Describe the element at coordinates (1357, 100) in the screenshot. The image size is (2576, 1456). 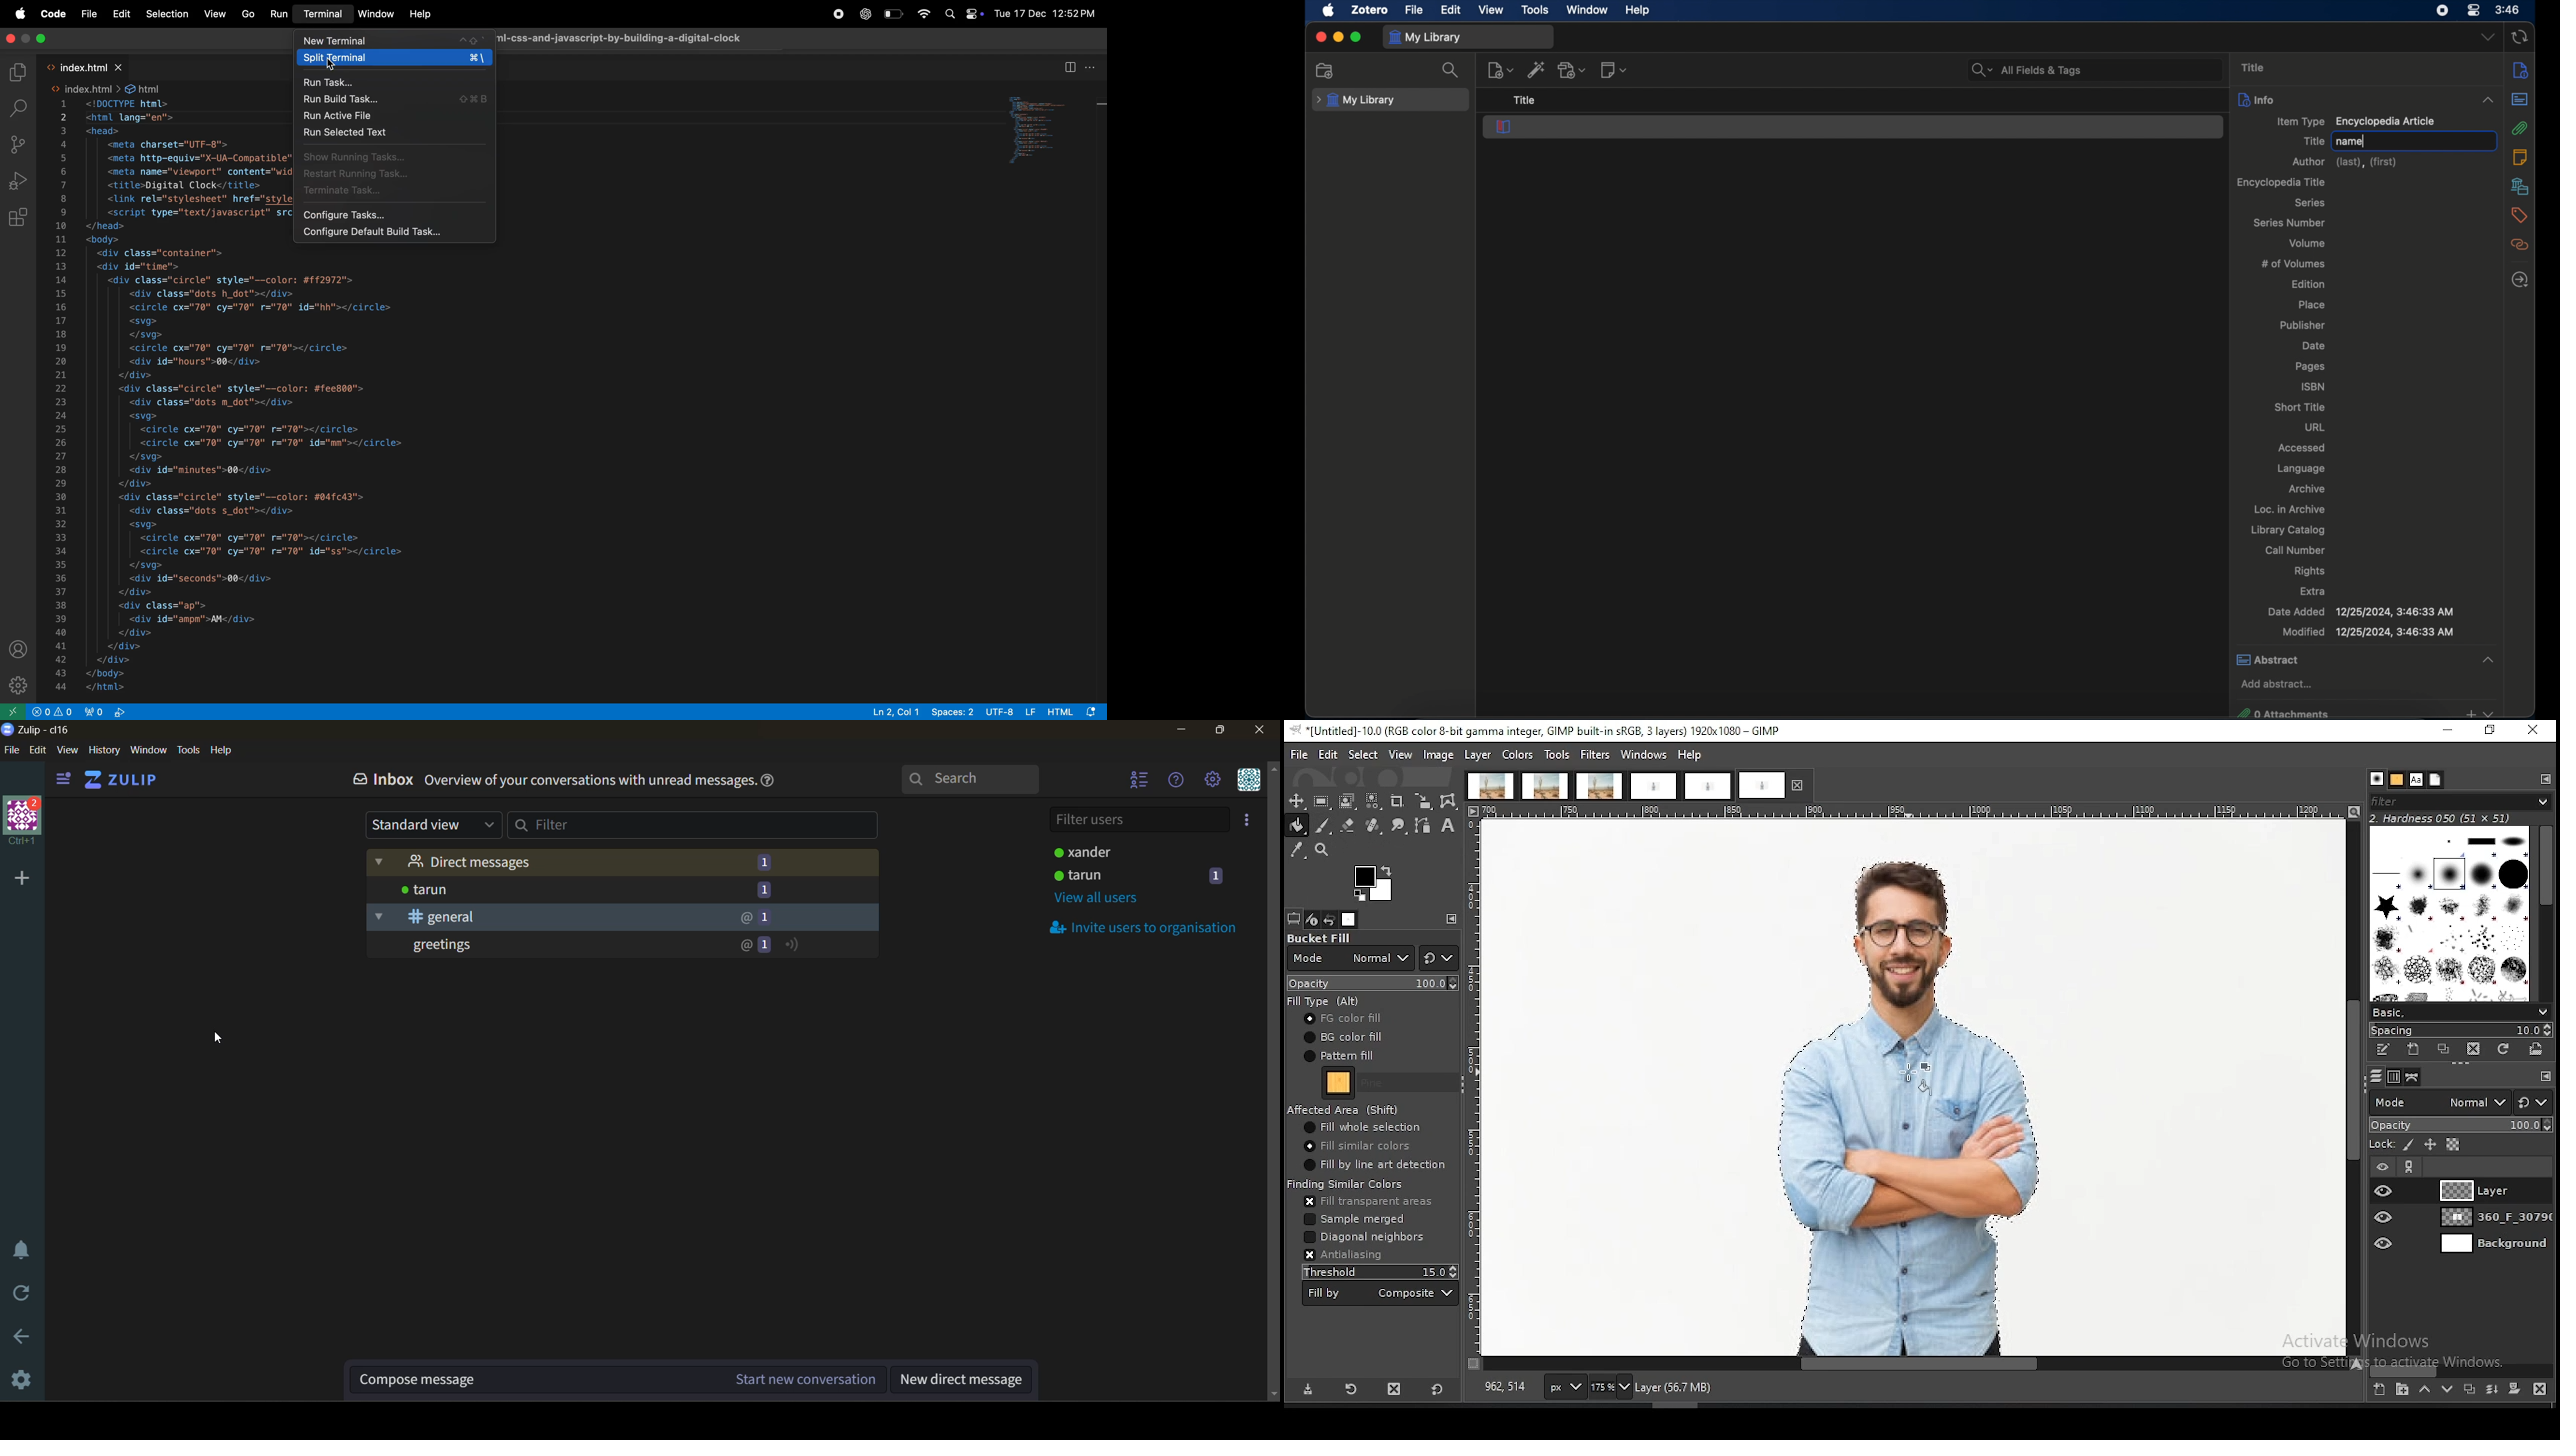
I see `my library` at that location.